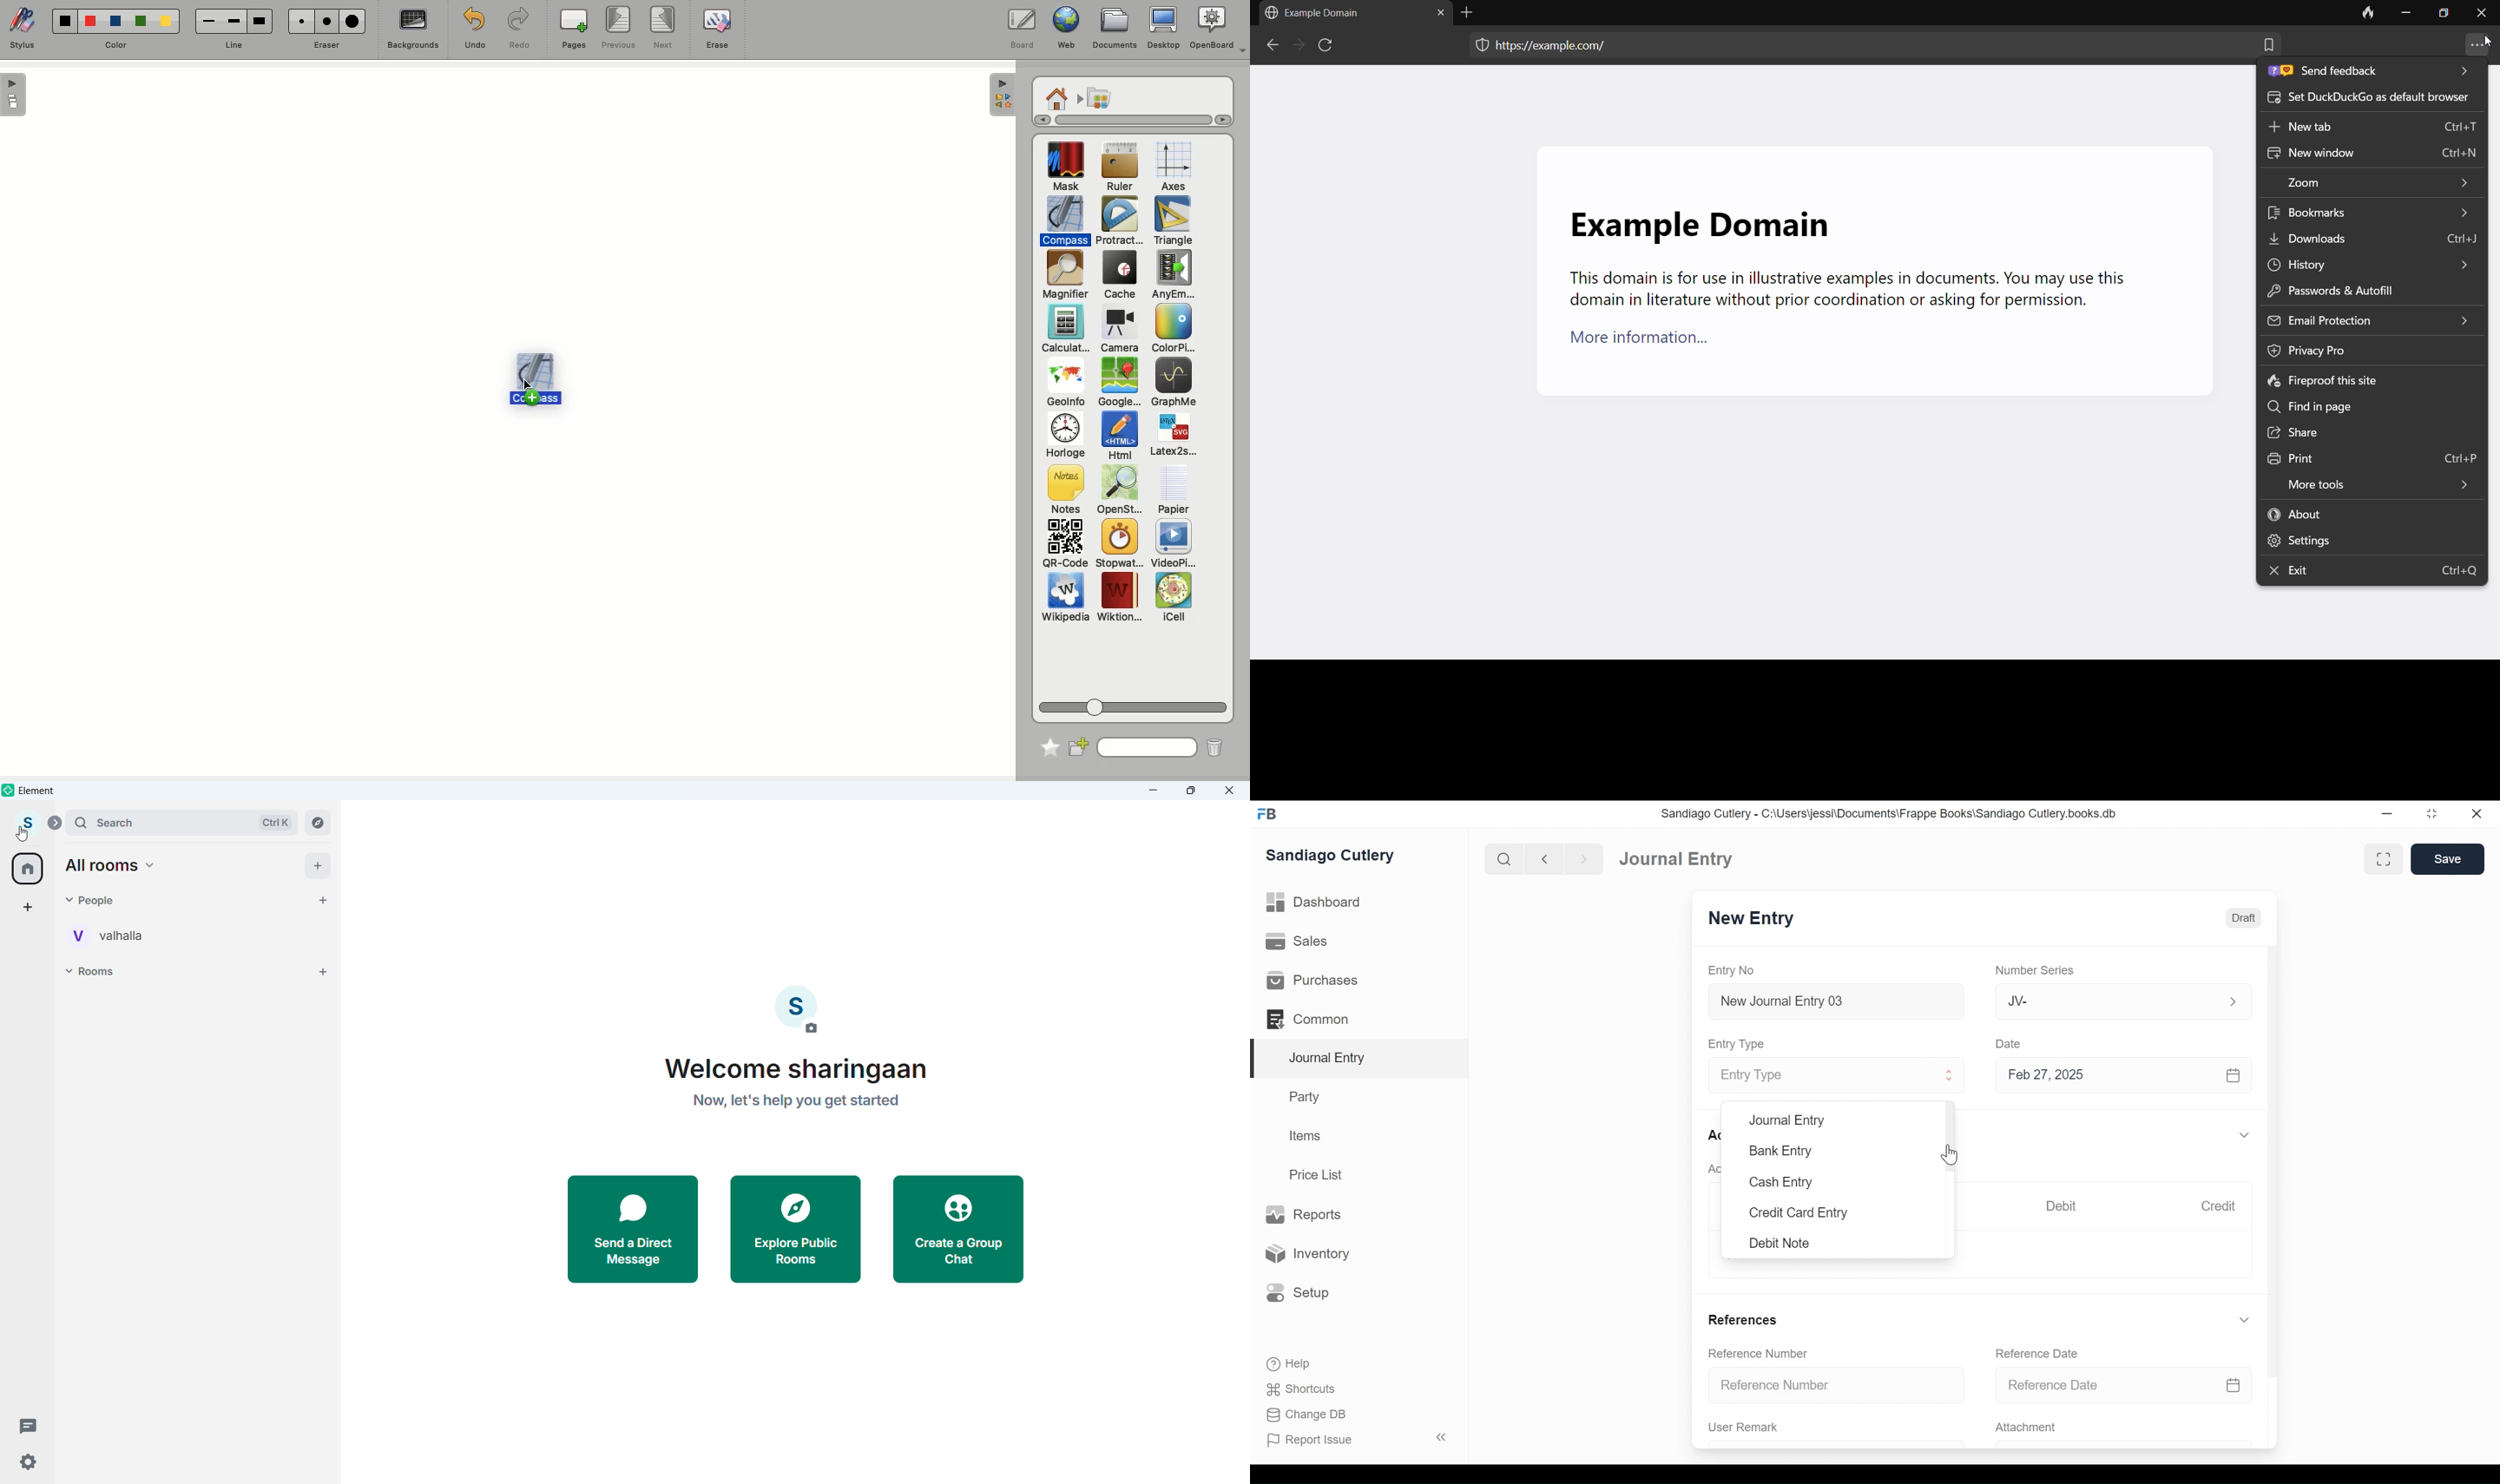  Describe the element at coordinates (1833, 1002) in the screenshot. I see `New Journal Entry 03` at that location.